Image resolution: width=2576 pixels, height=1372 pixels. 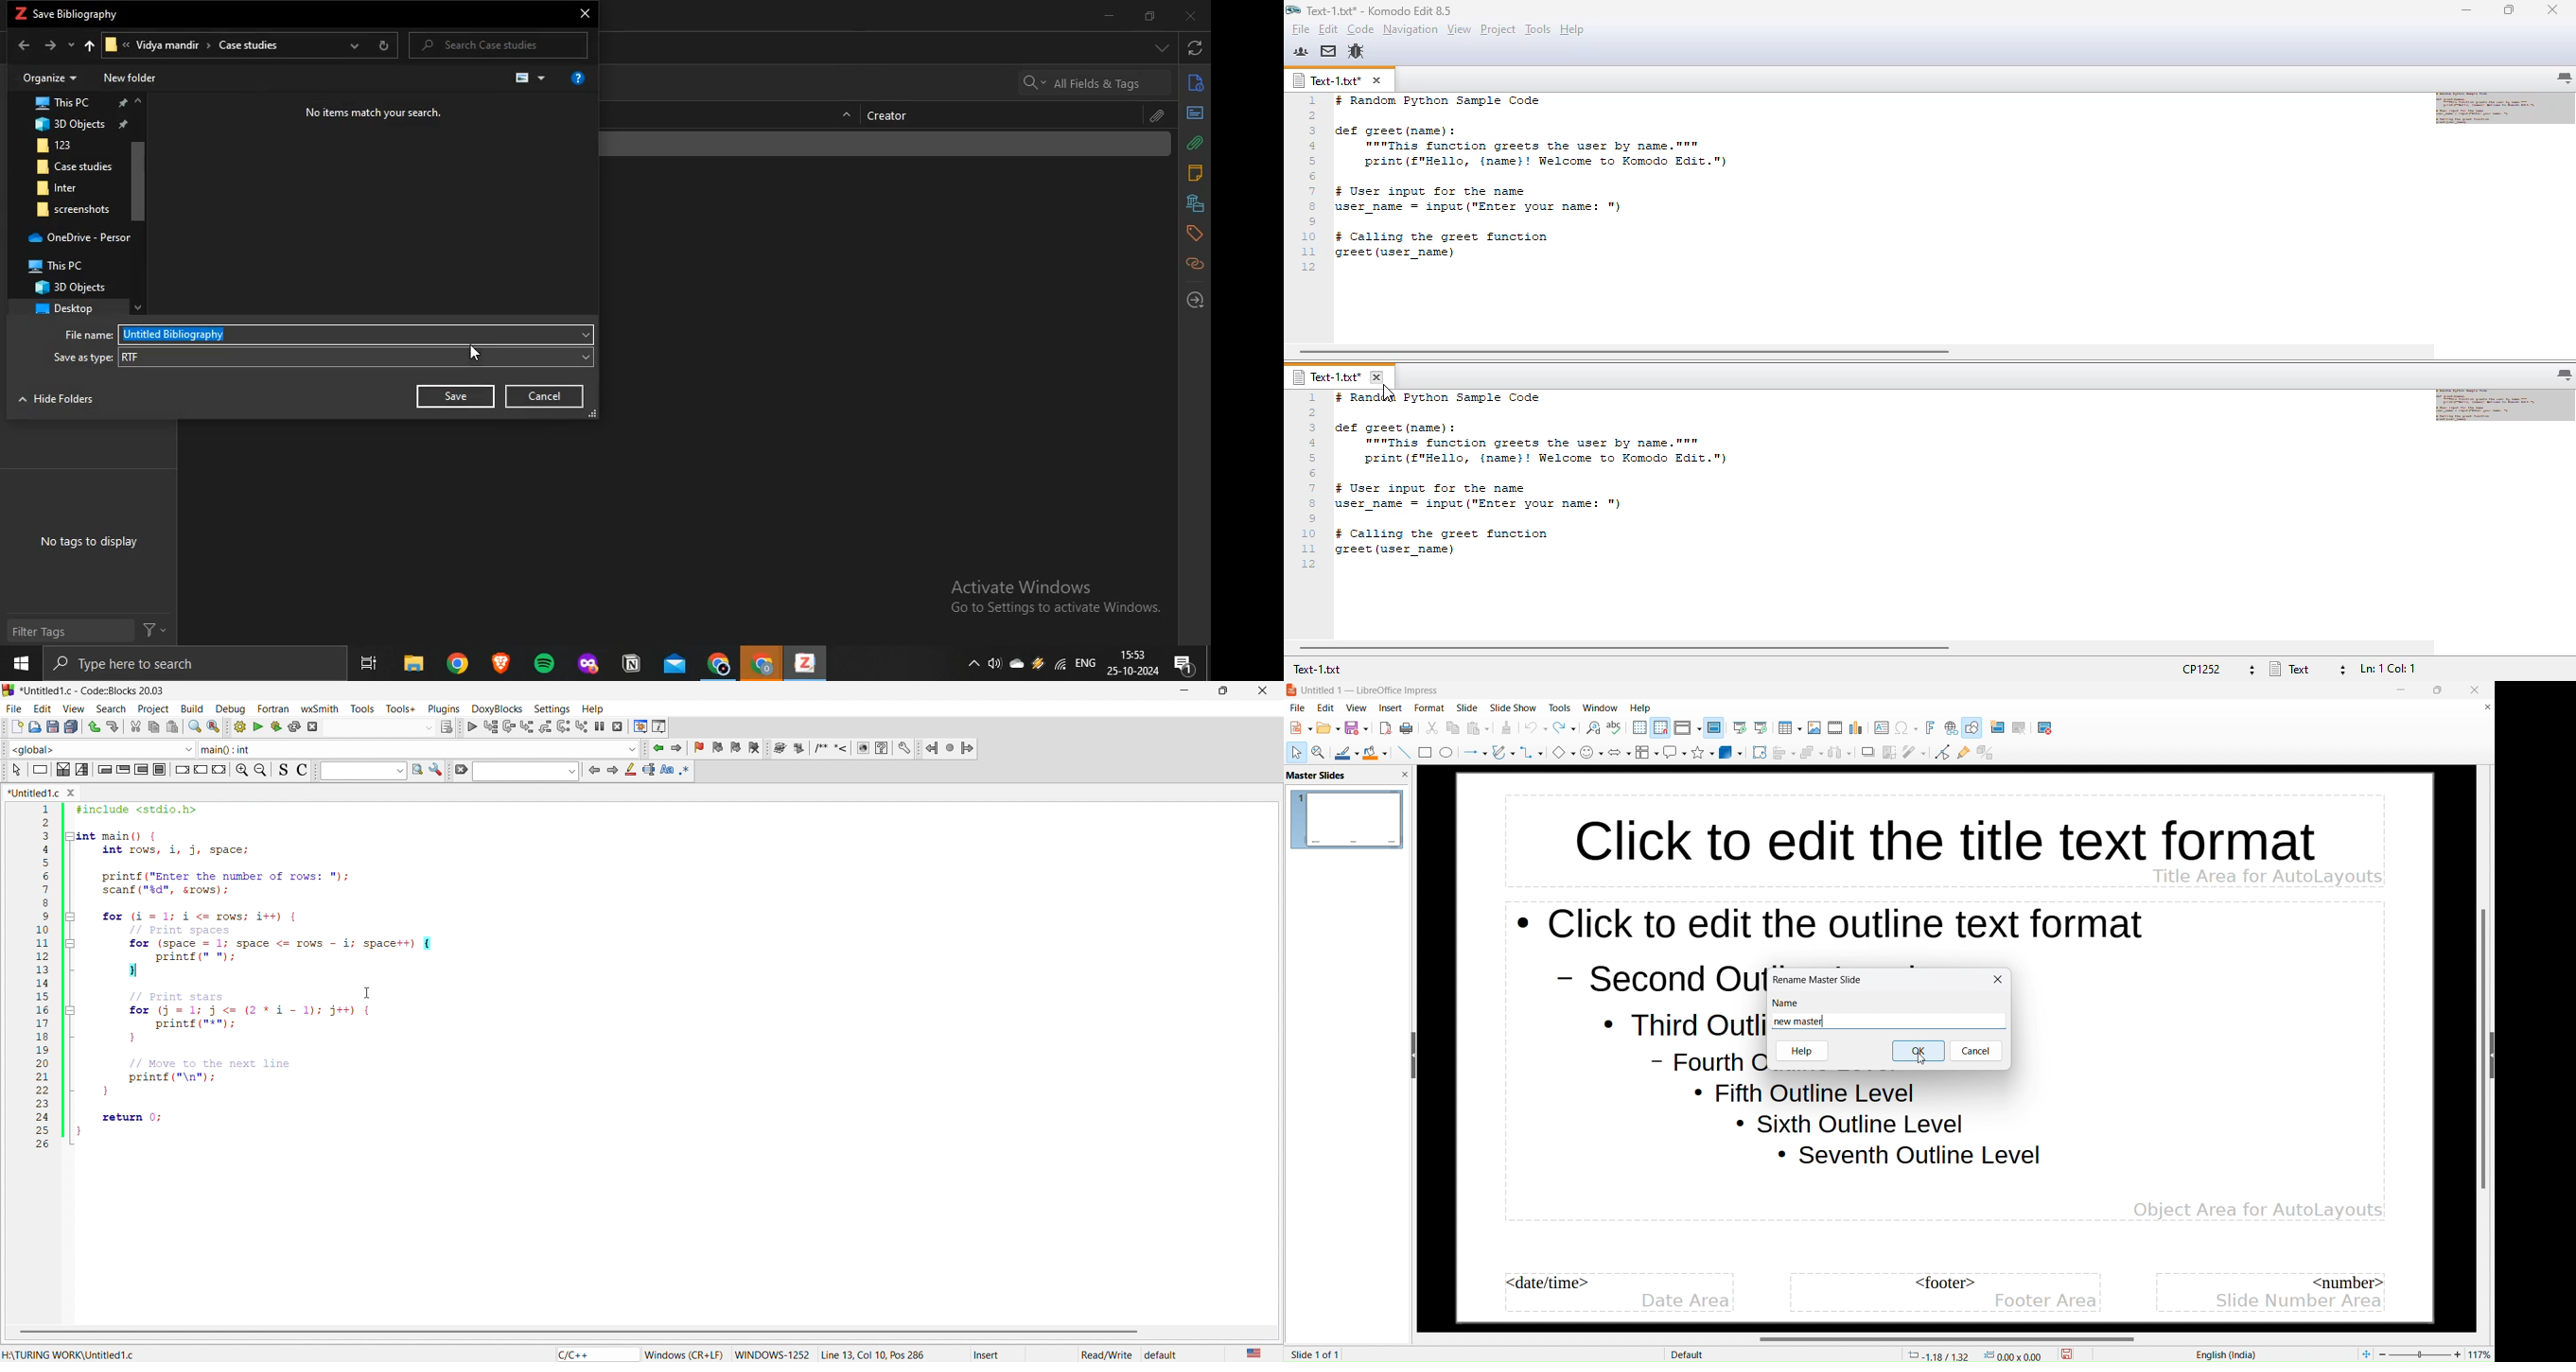 I want to click on break debugging, so click(x=600, y=725).